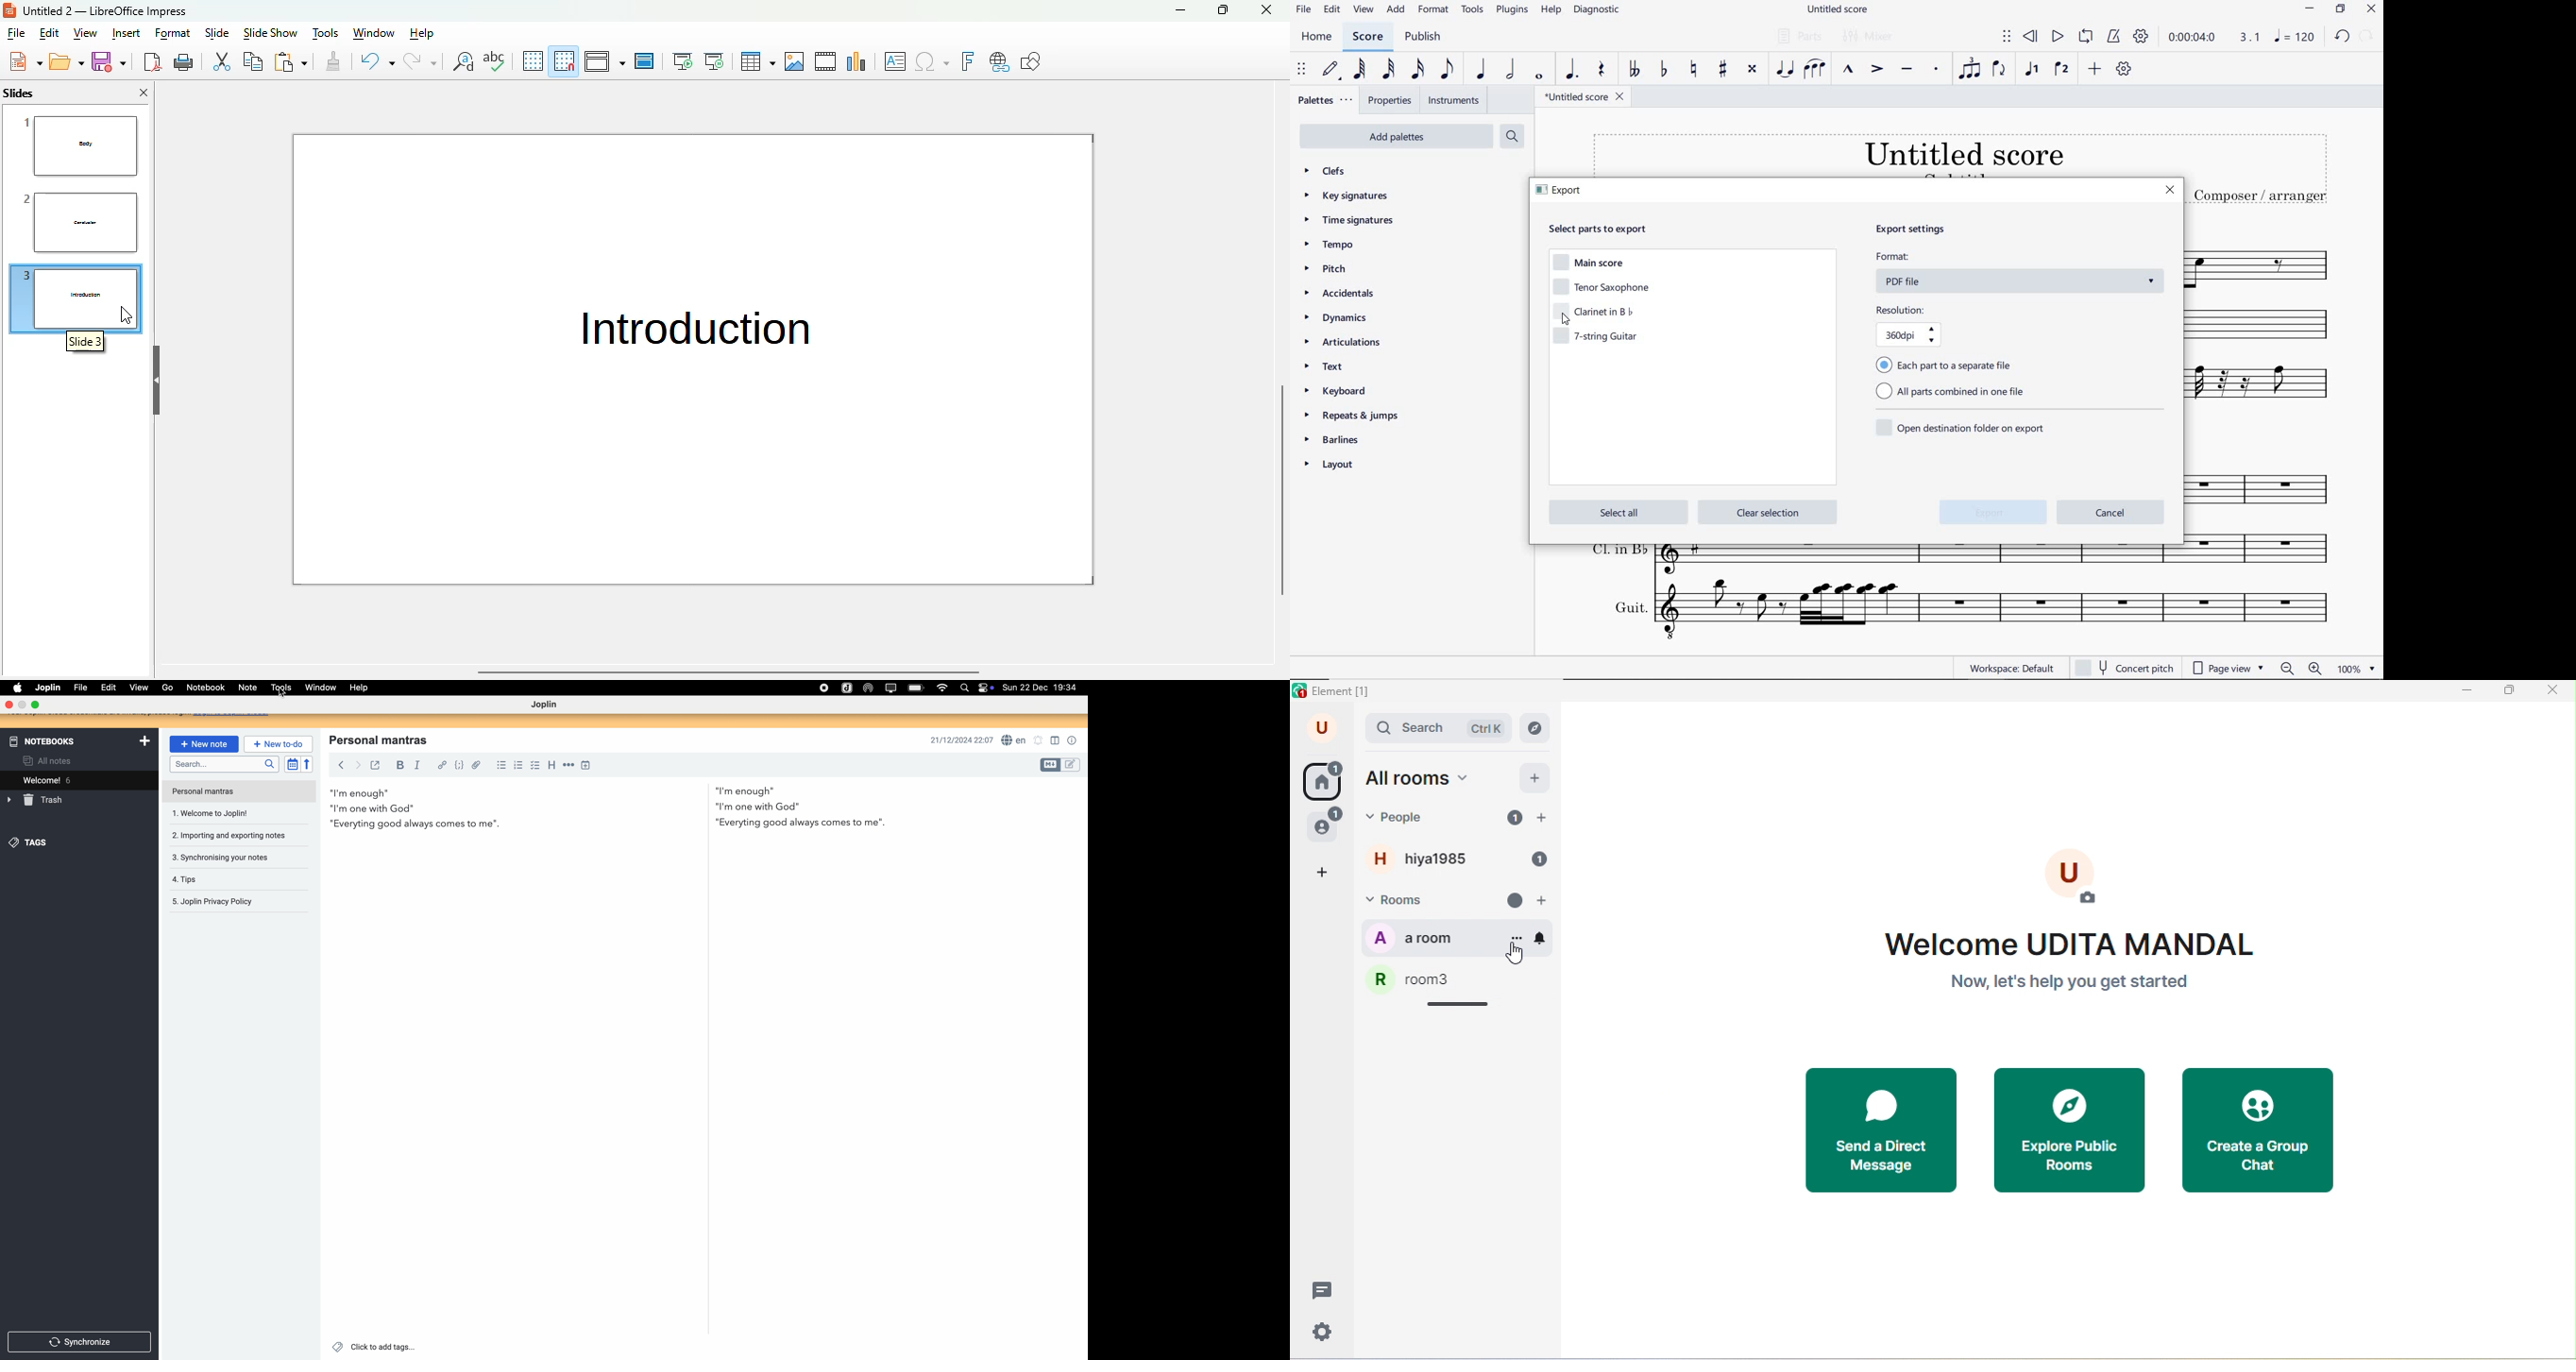  Describe the element at coordinates (2372, 8) in the screenshot. I see `CLOSE` at that location.